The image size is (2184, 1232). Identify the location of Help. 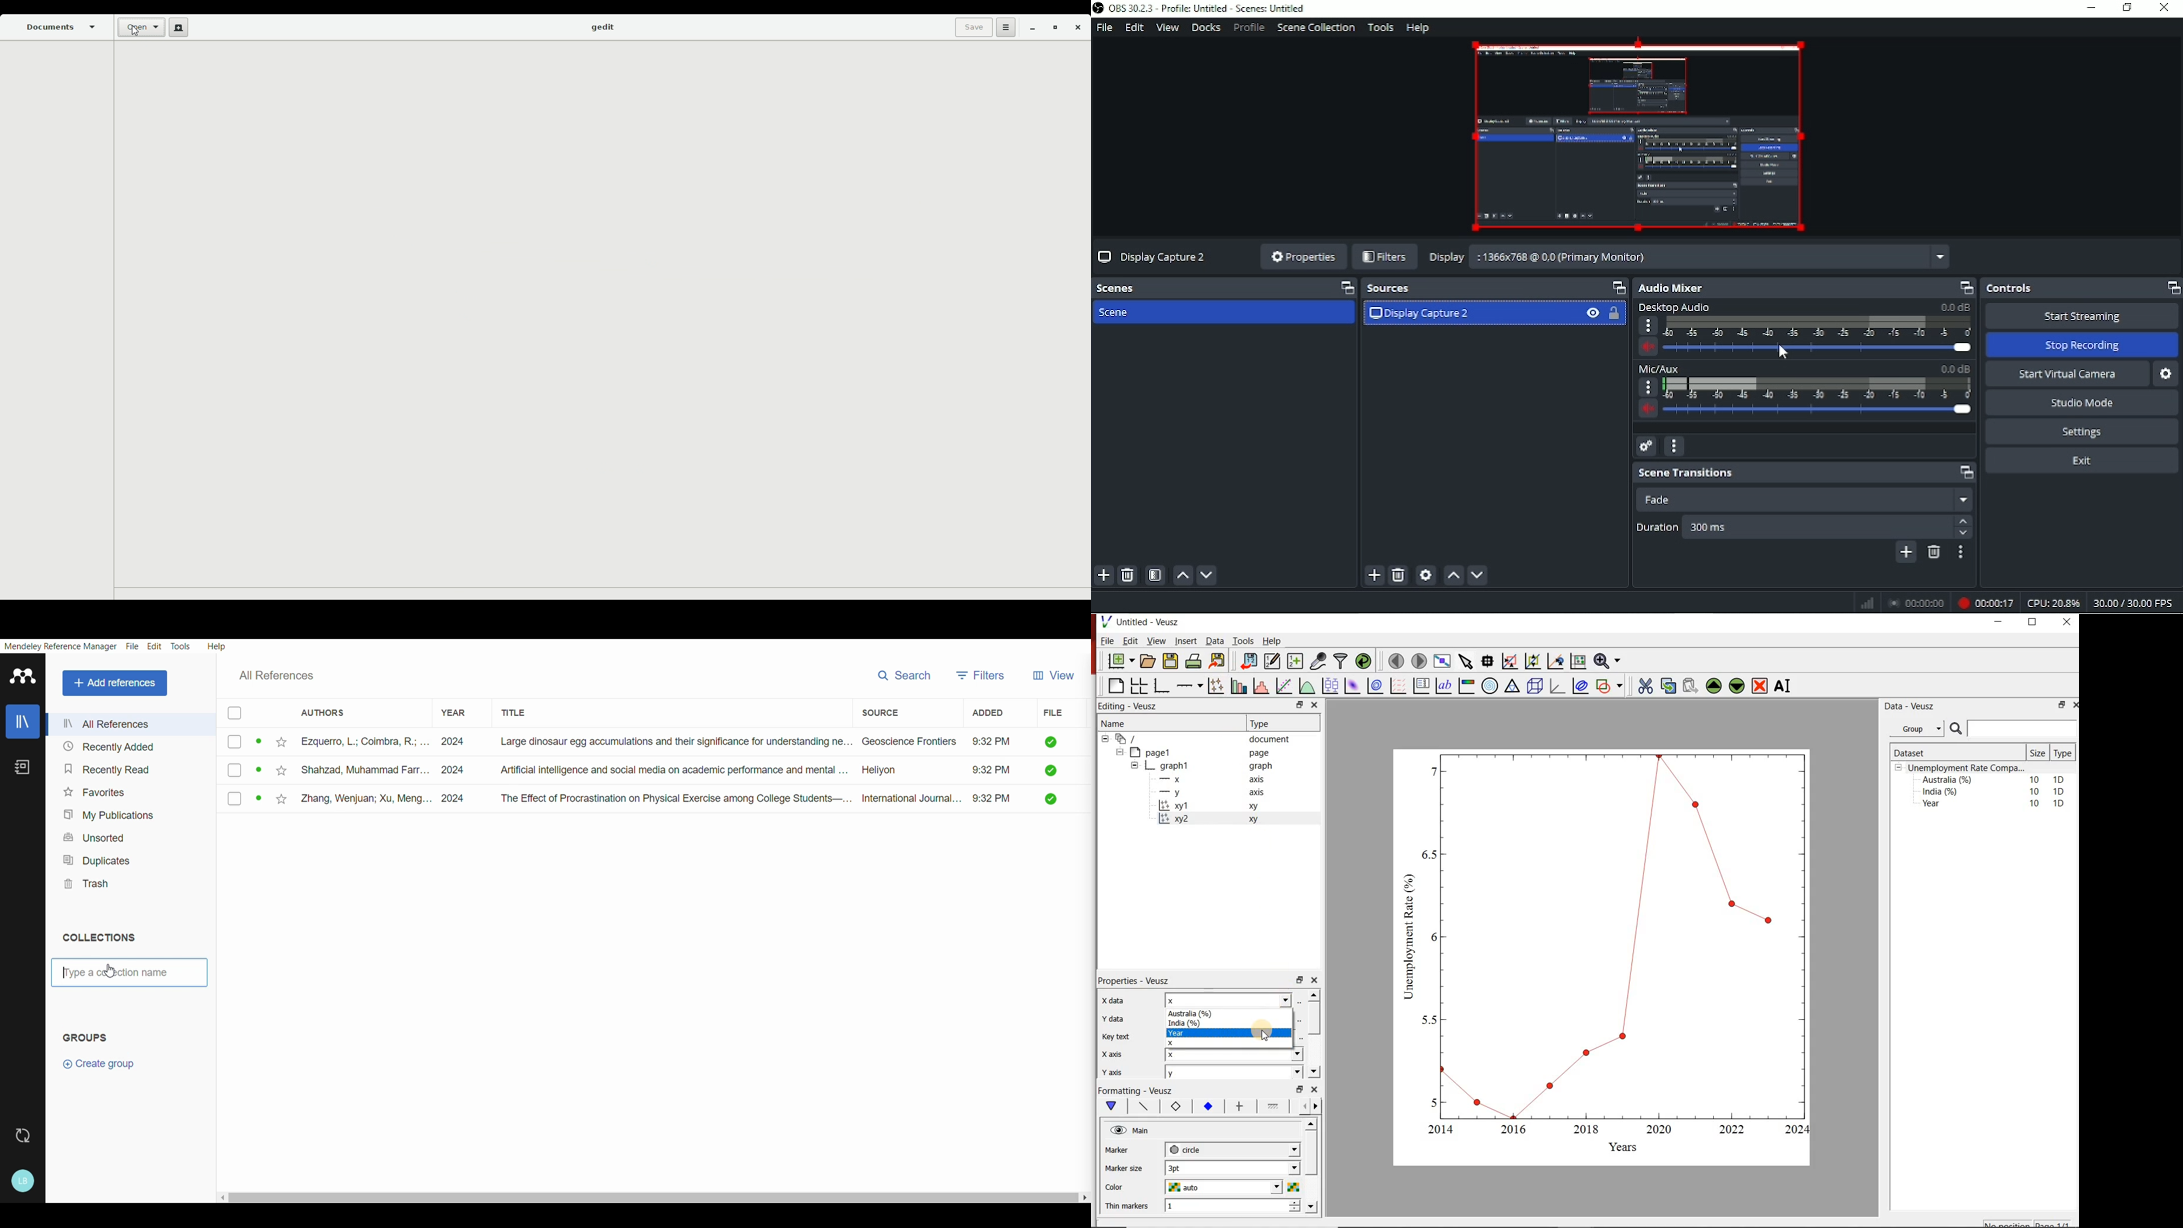
(1418, 29).